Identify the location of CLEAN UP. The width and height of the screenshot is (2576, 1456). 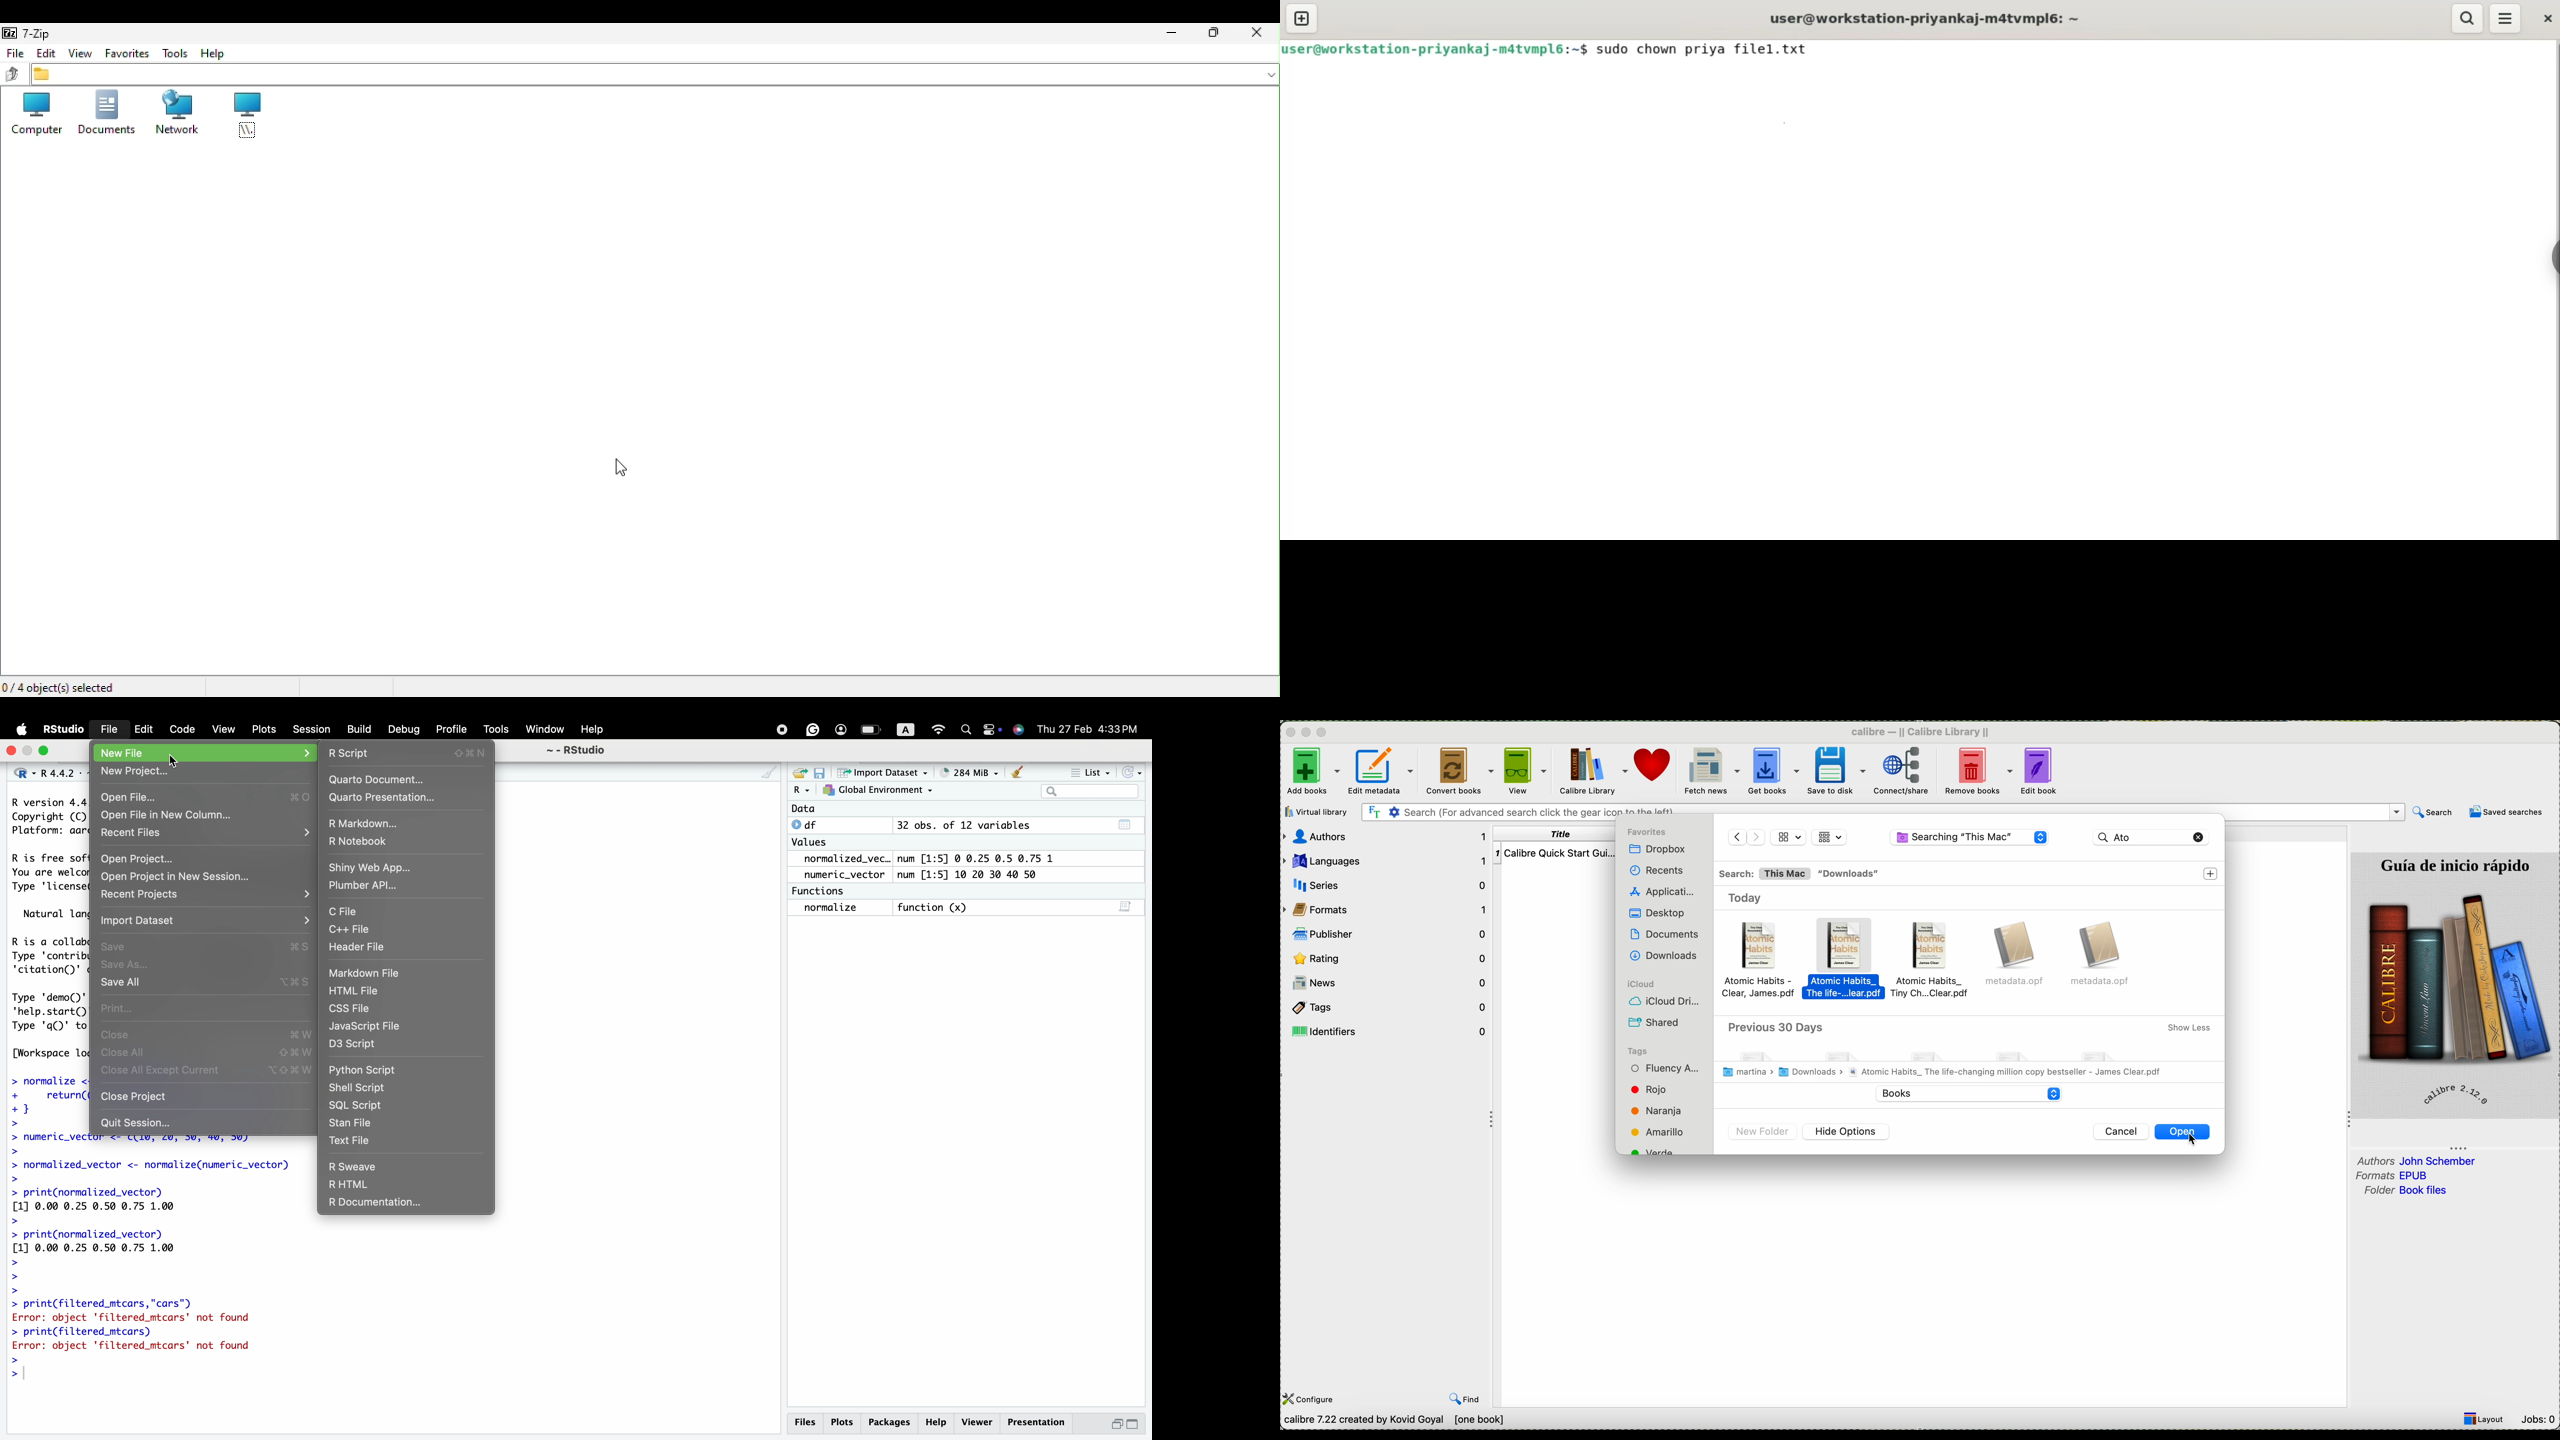
(1018, 772).